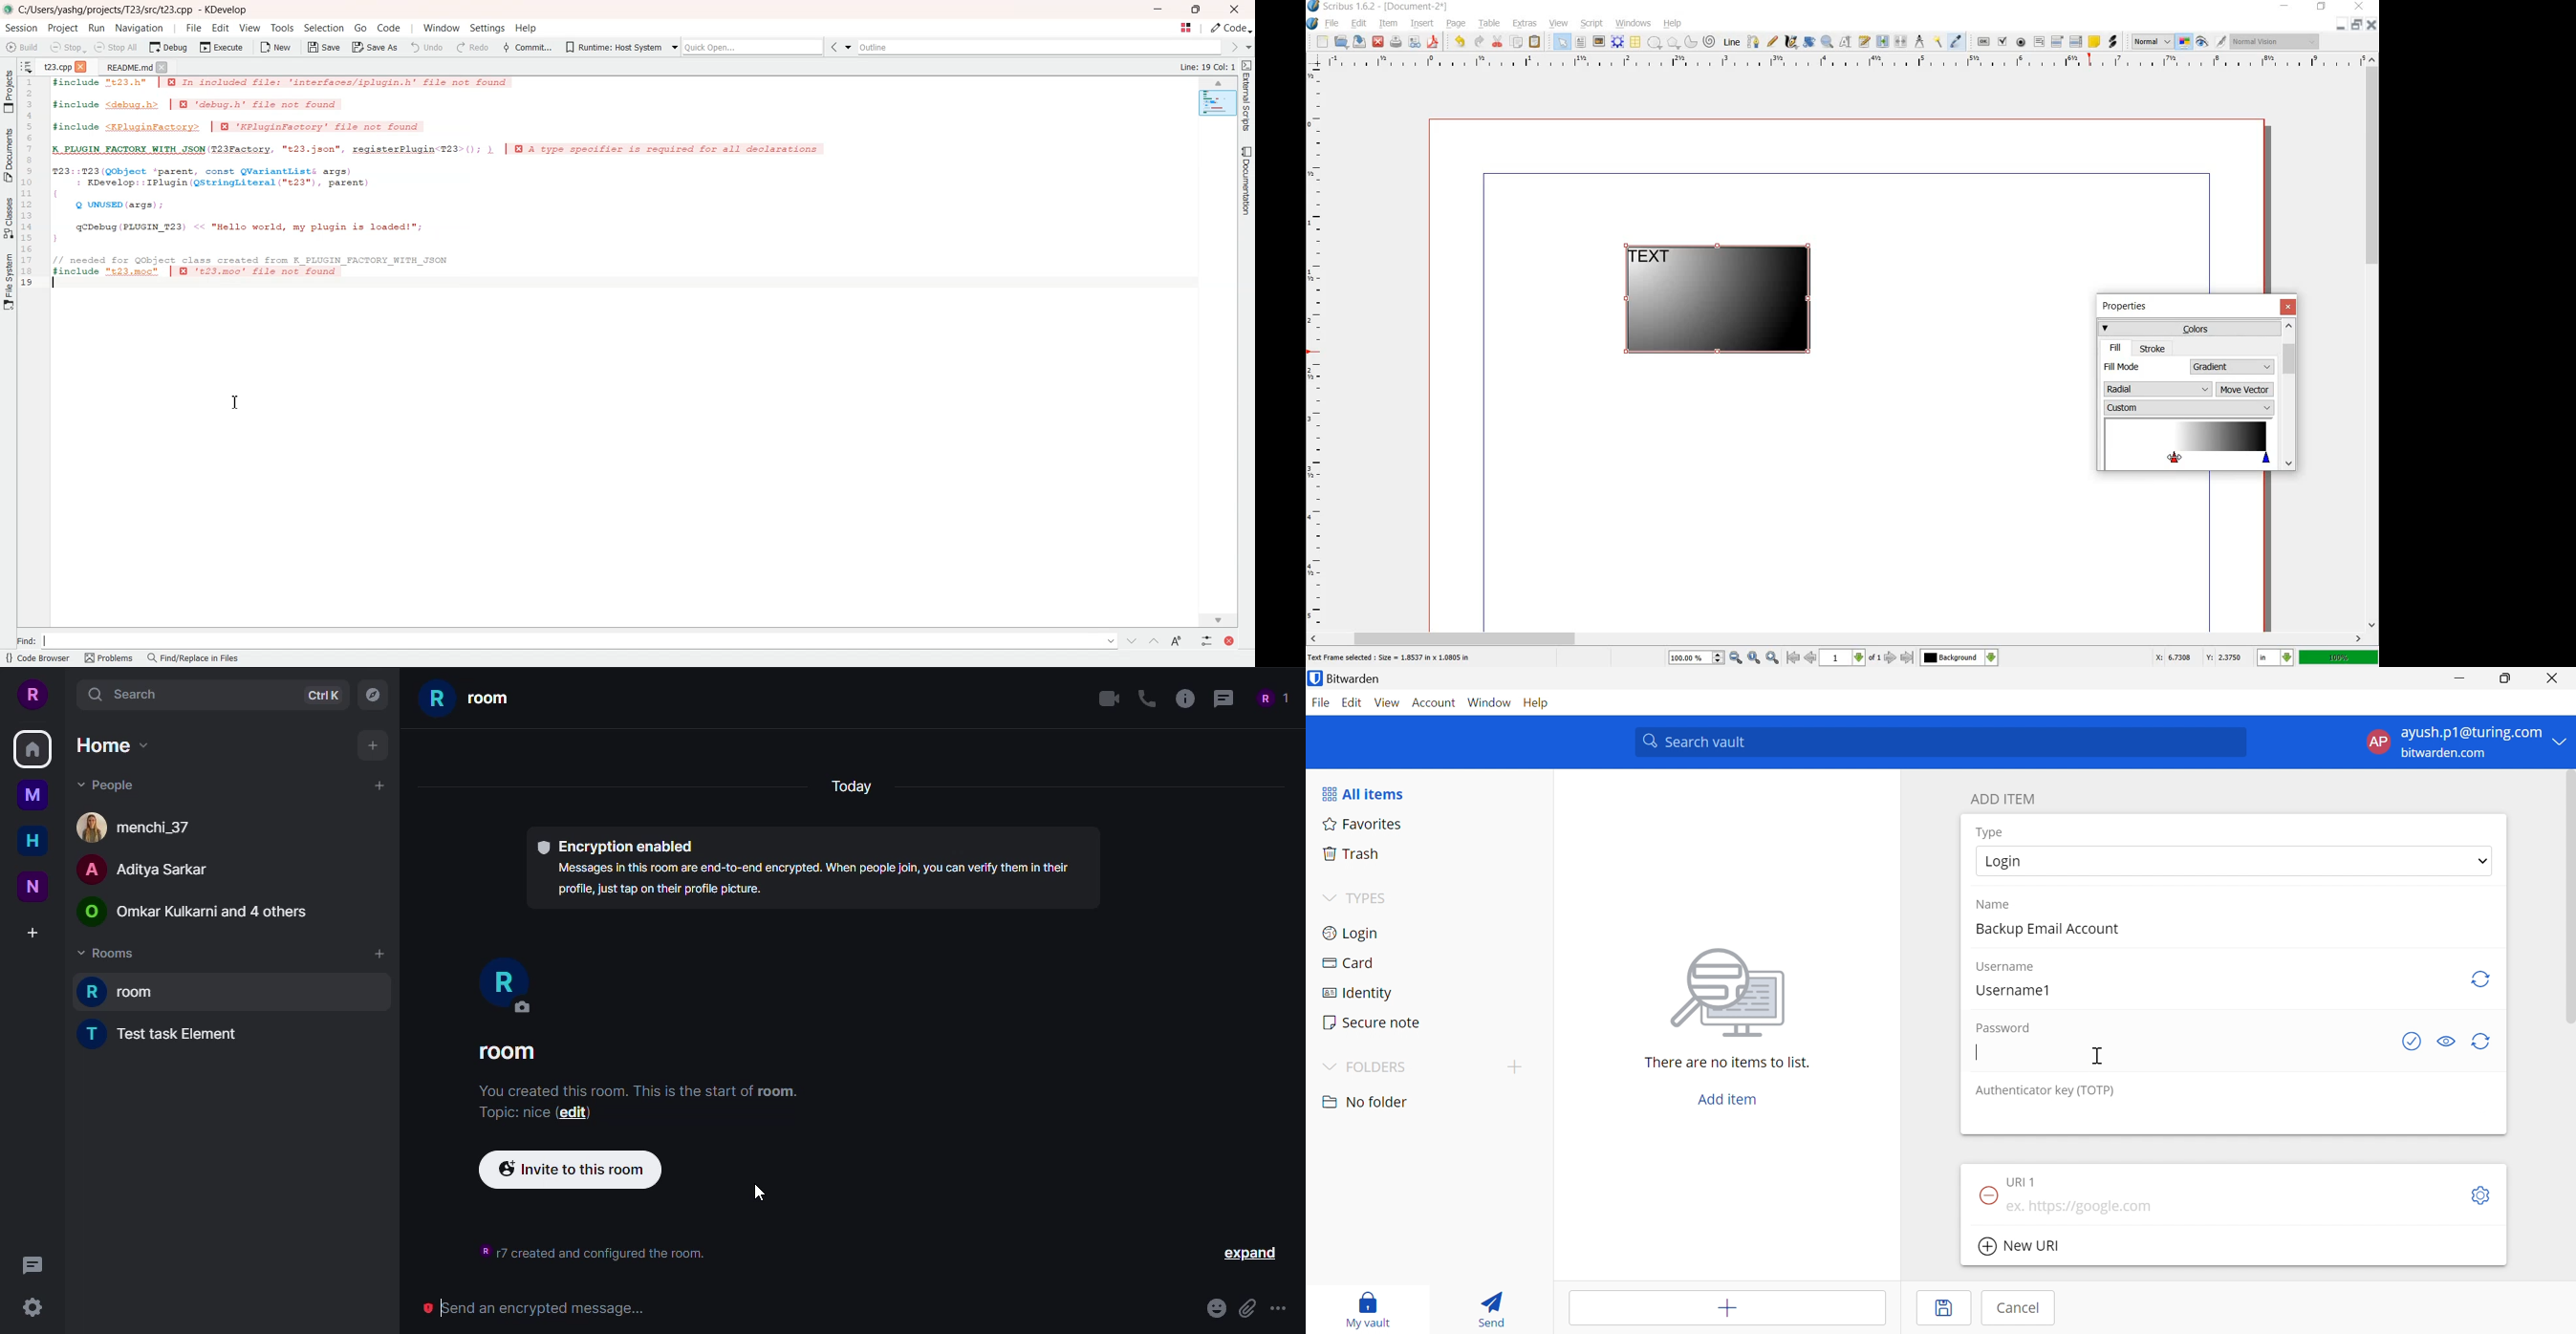 The image size is (2576, 1344). I want to click on select item, so click(1562, 42).